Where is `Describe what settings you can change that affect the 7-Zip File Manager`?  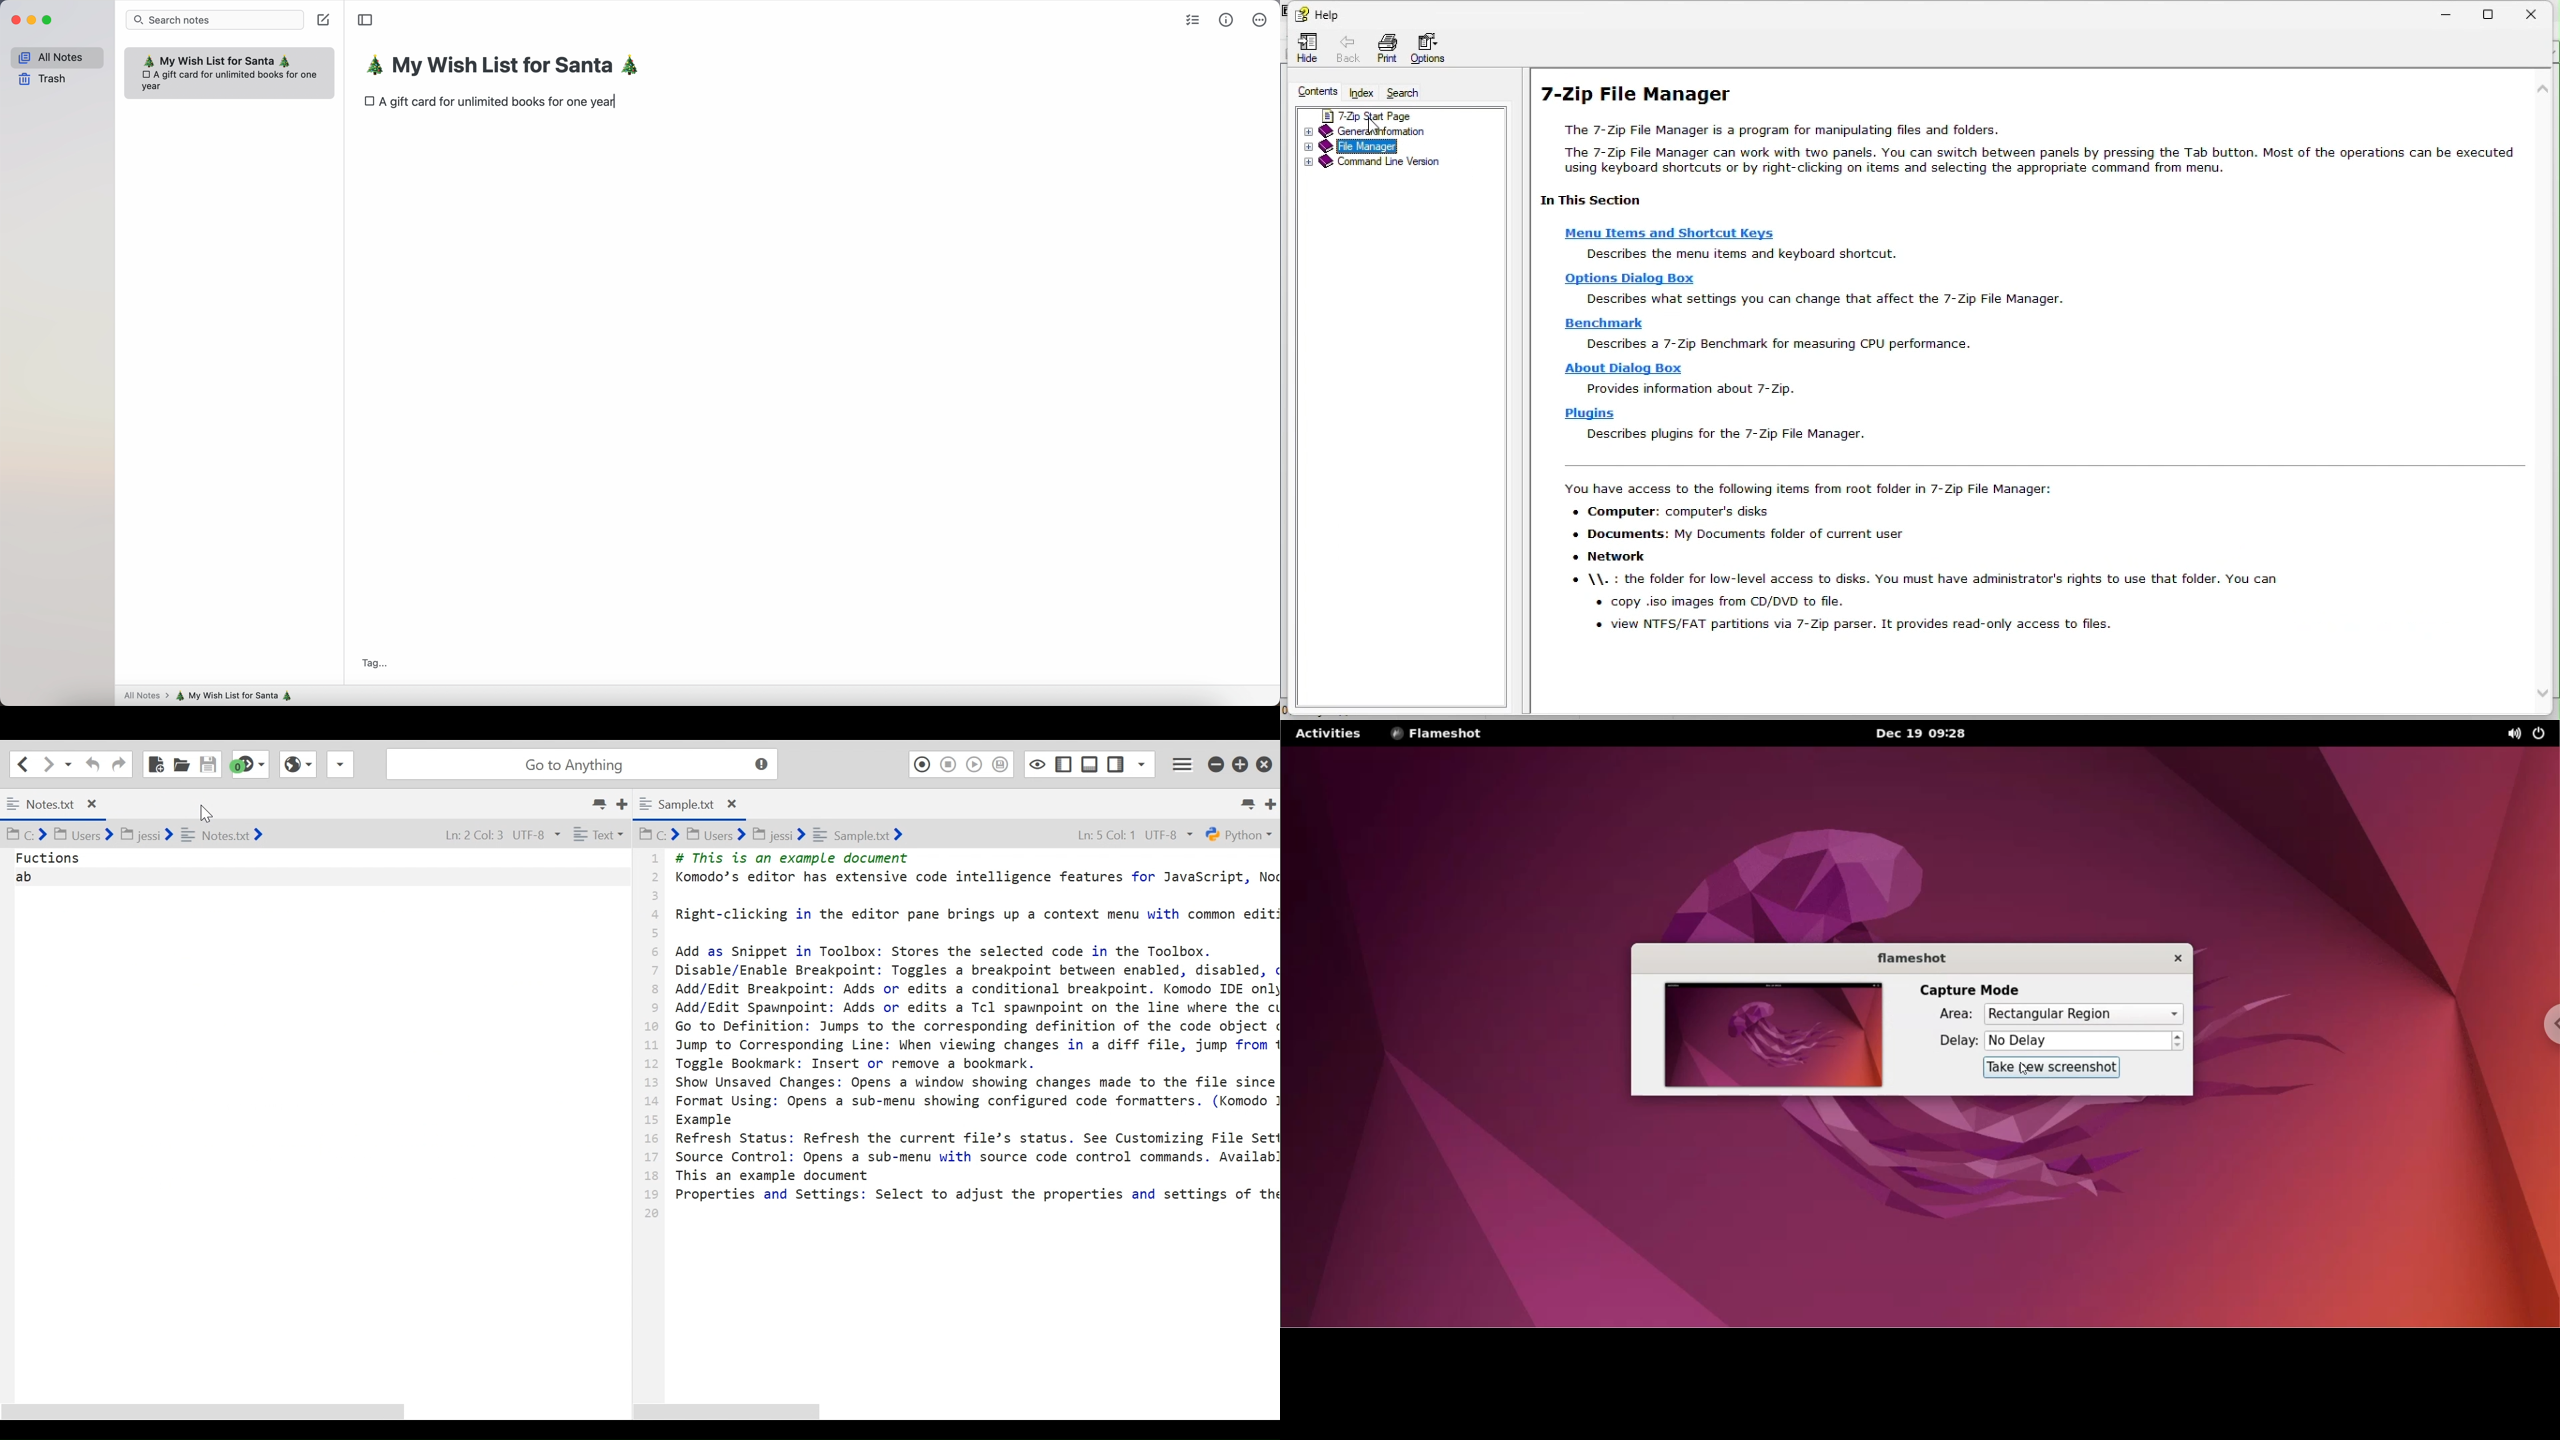
Describe what settings you can change that affect the 7-Zip File Manager is located at coordinates (1818, 299).